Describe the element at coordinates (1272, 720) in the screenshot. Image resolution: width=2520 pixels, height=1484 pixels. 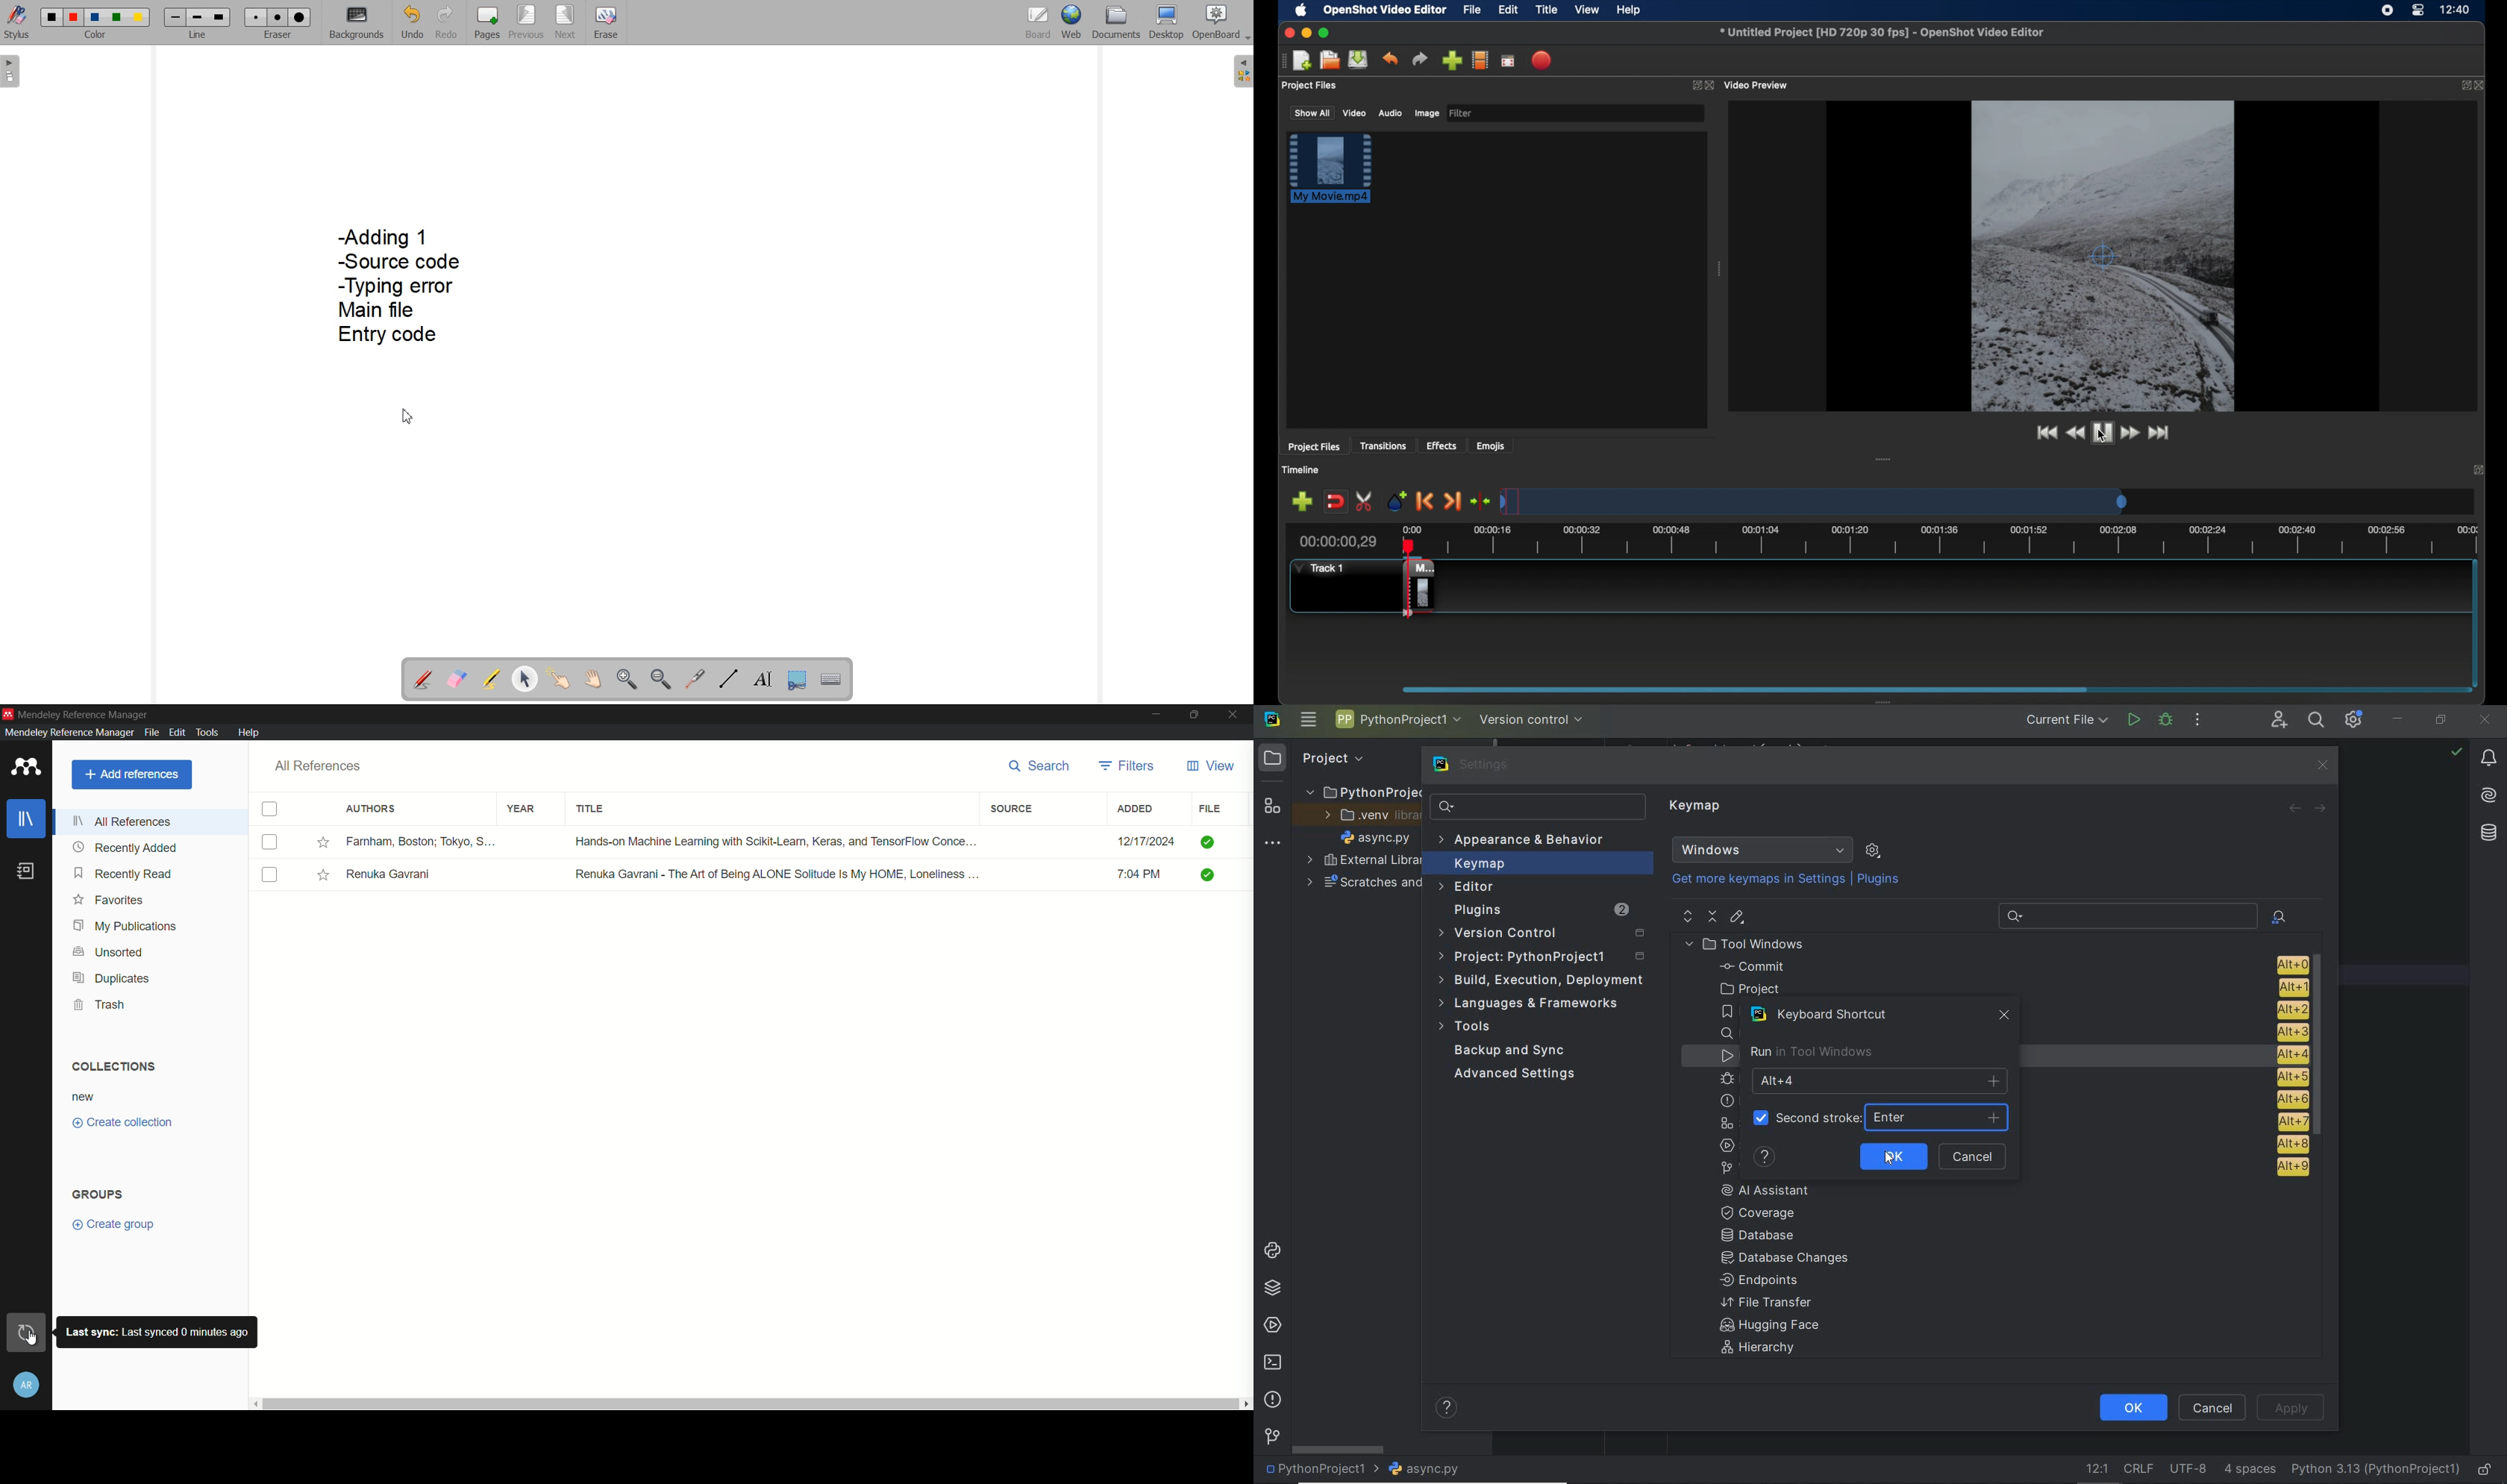
I see `system name` at that location.